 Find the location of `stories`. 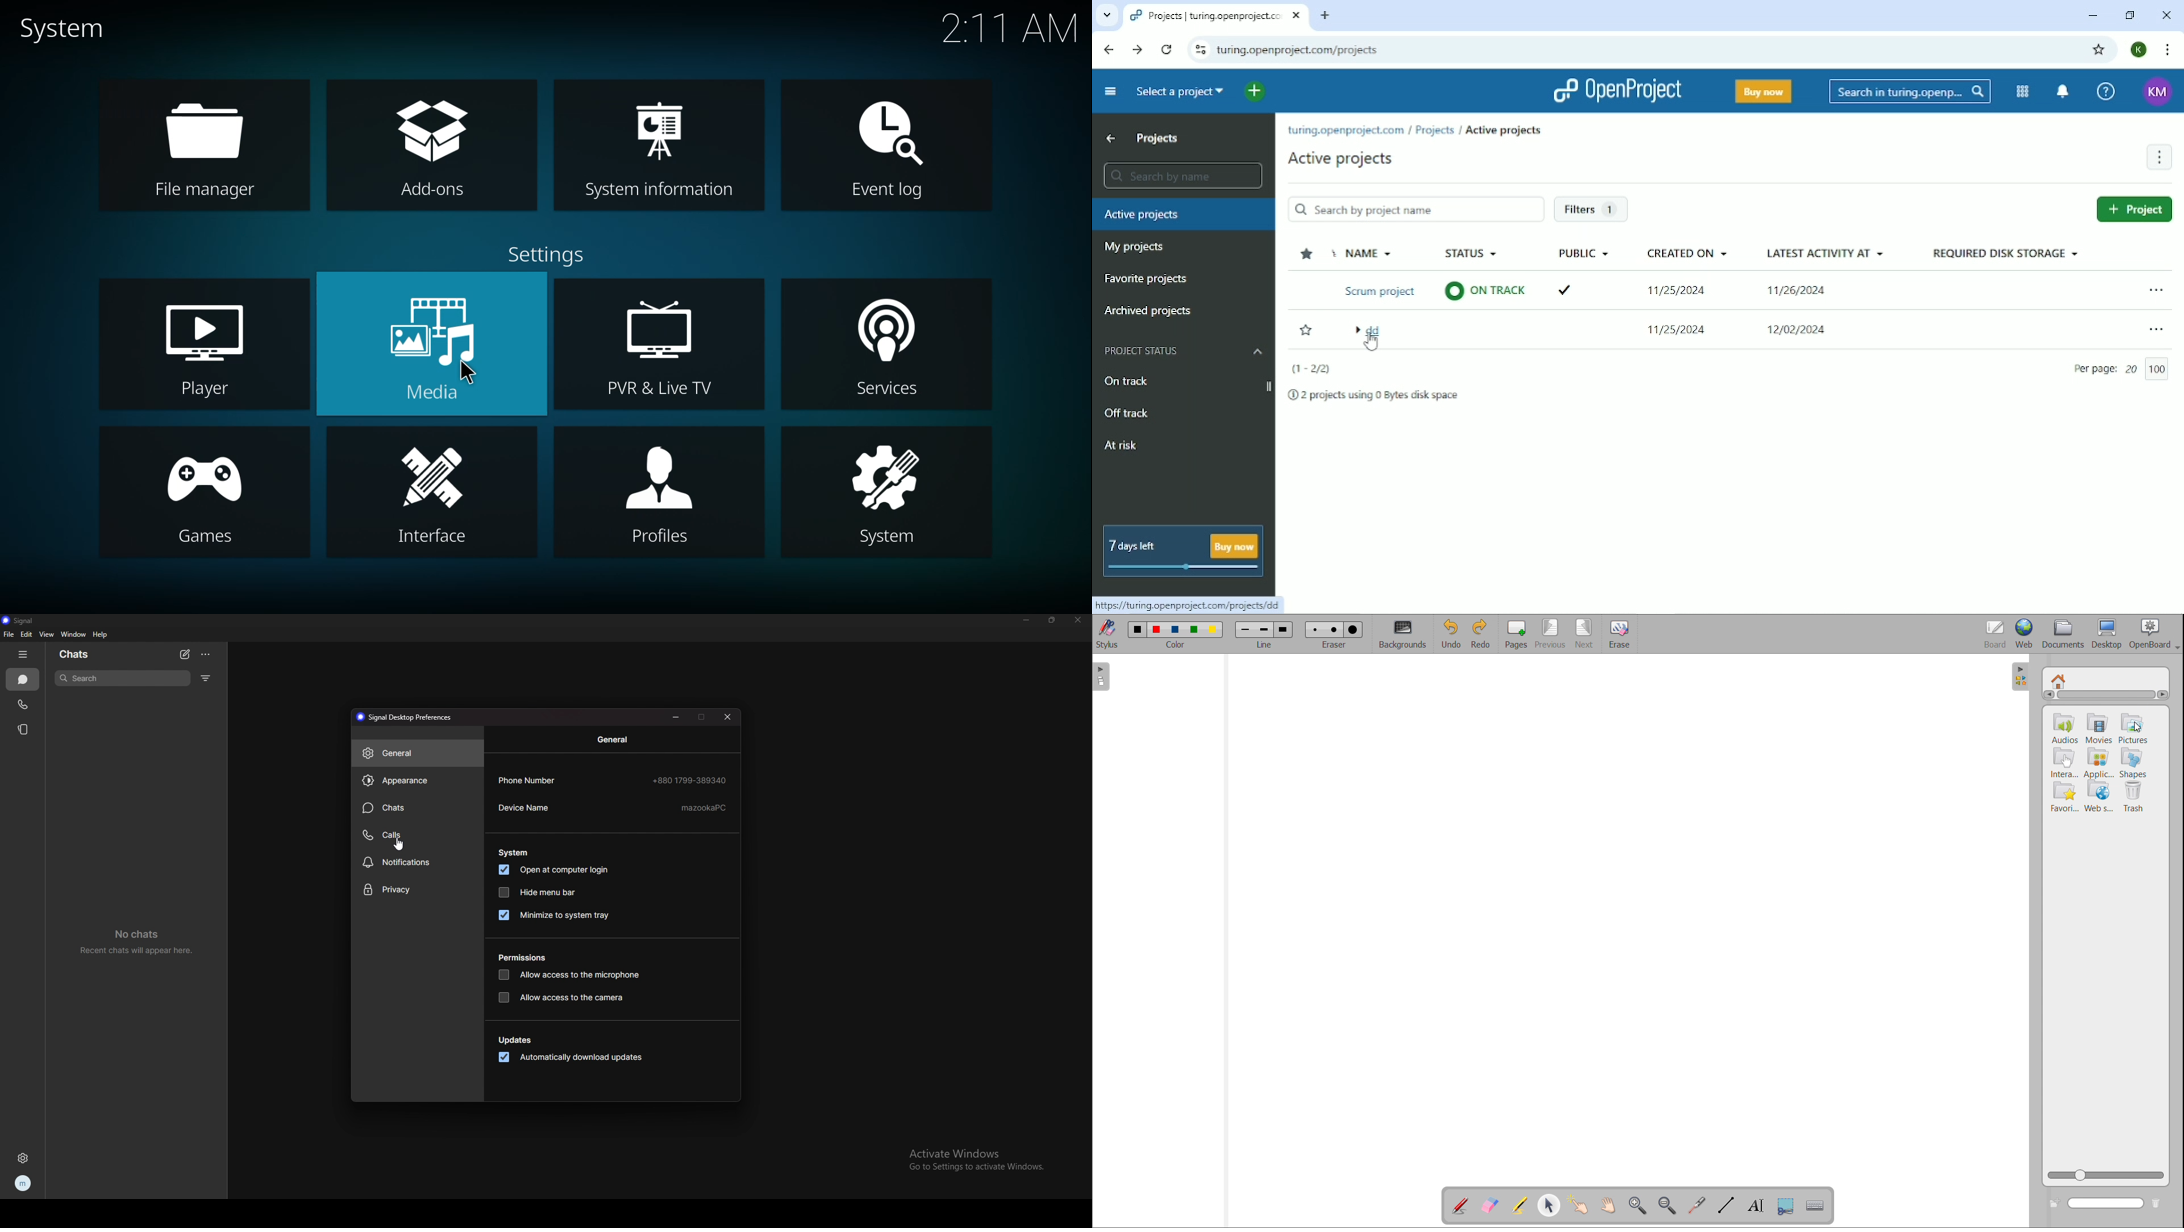

stories is located at coordinates (23, 729).